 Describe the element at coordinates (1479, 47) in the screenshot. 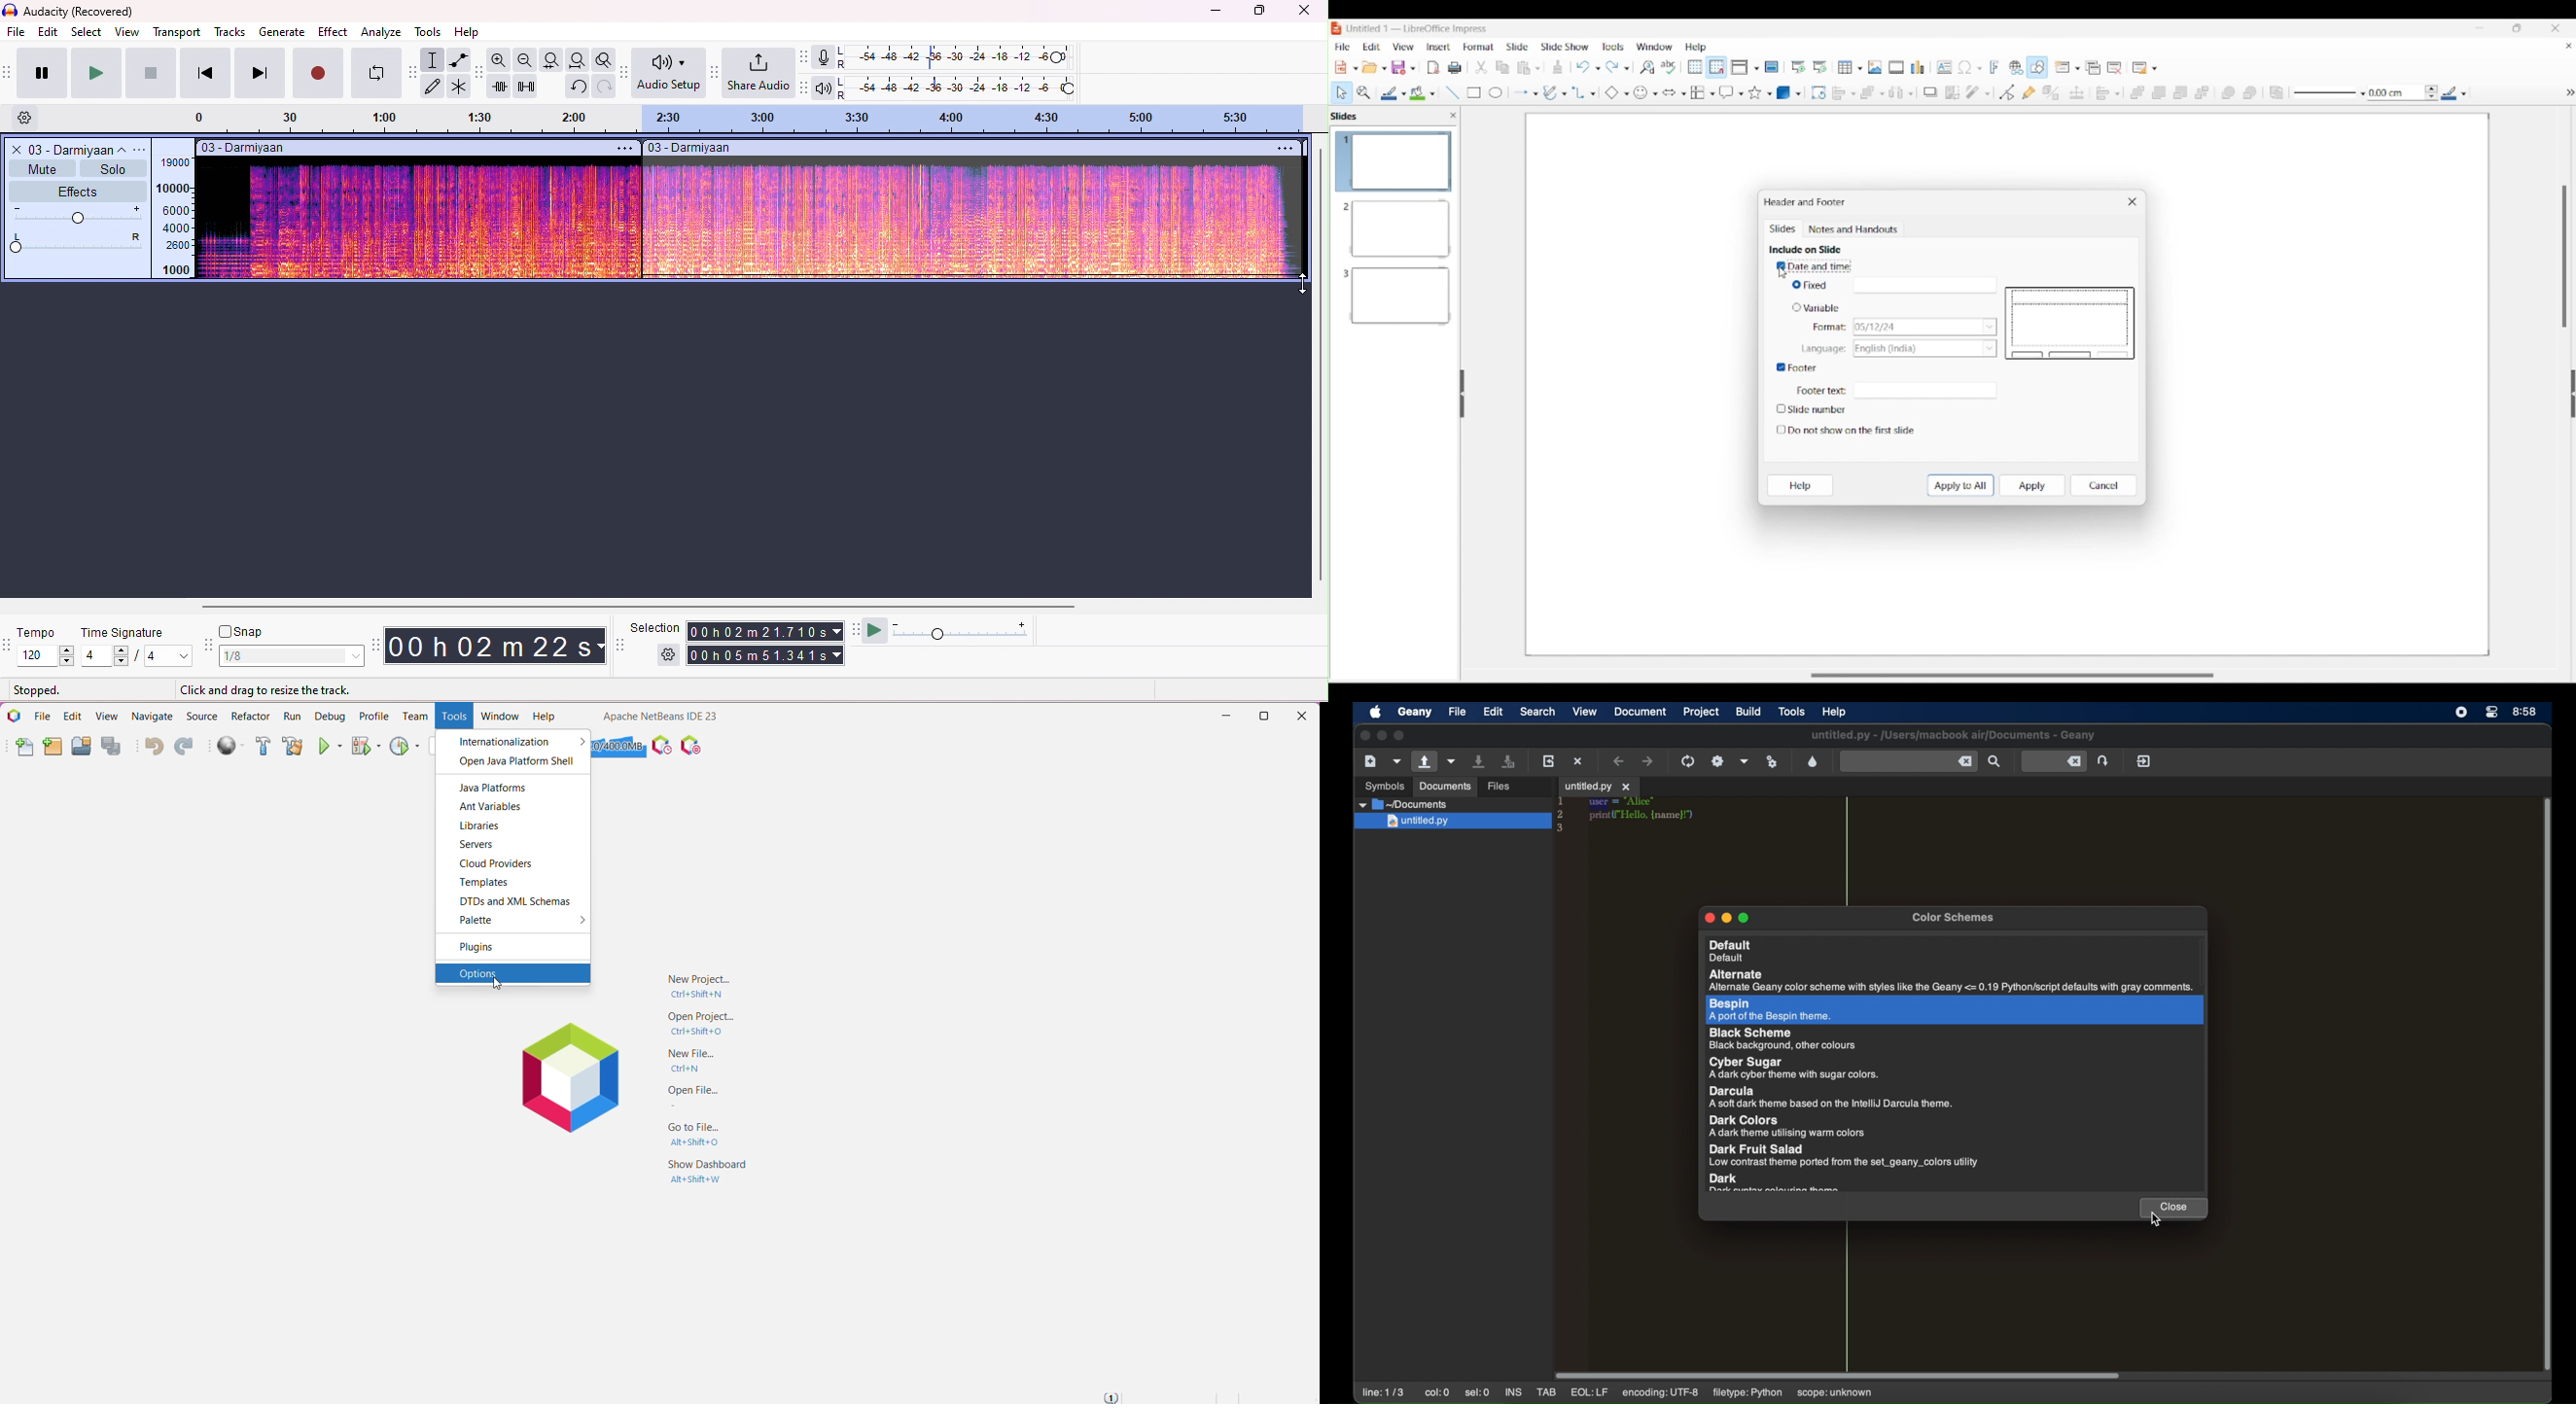

I see `Format menu` at that location.